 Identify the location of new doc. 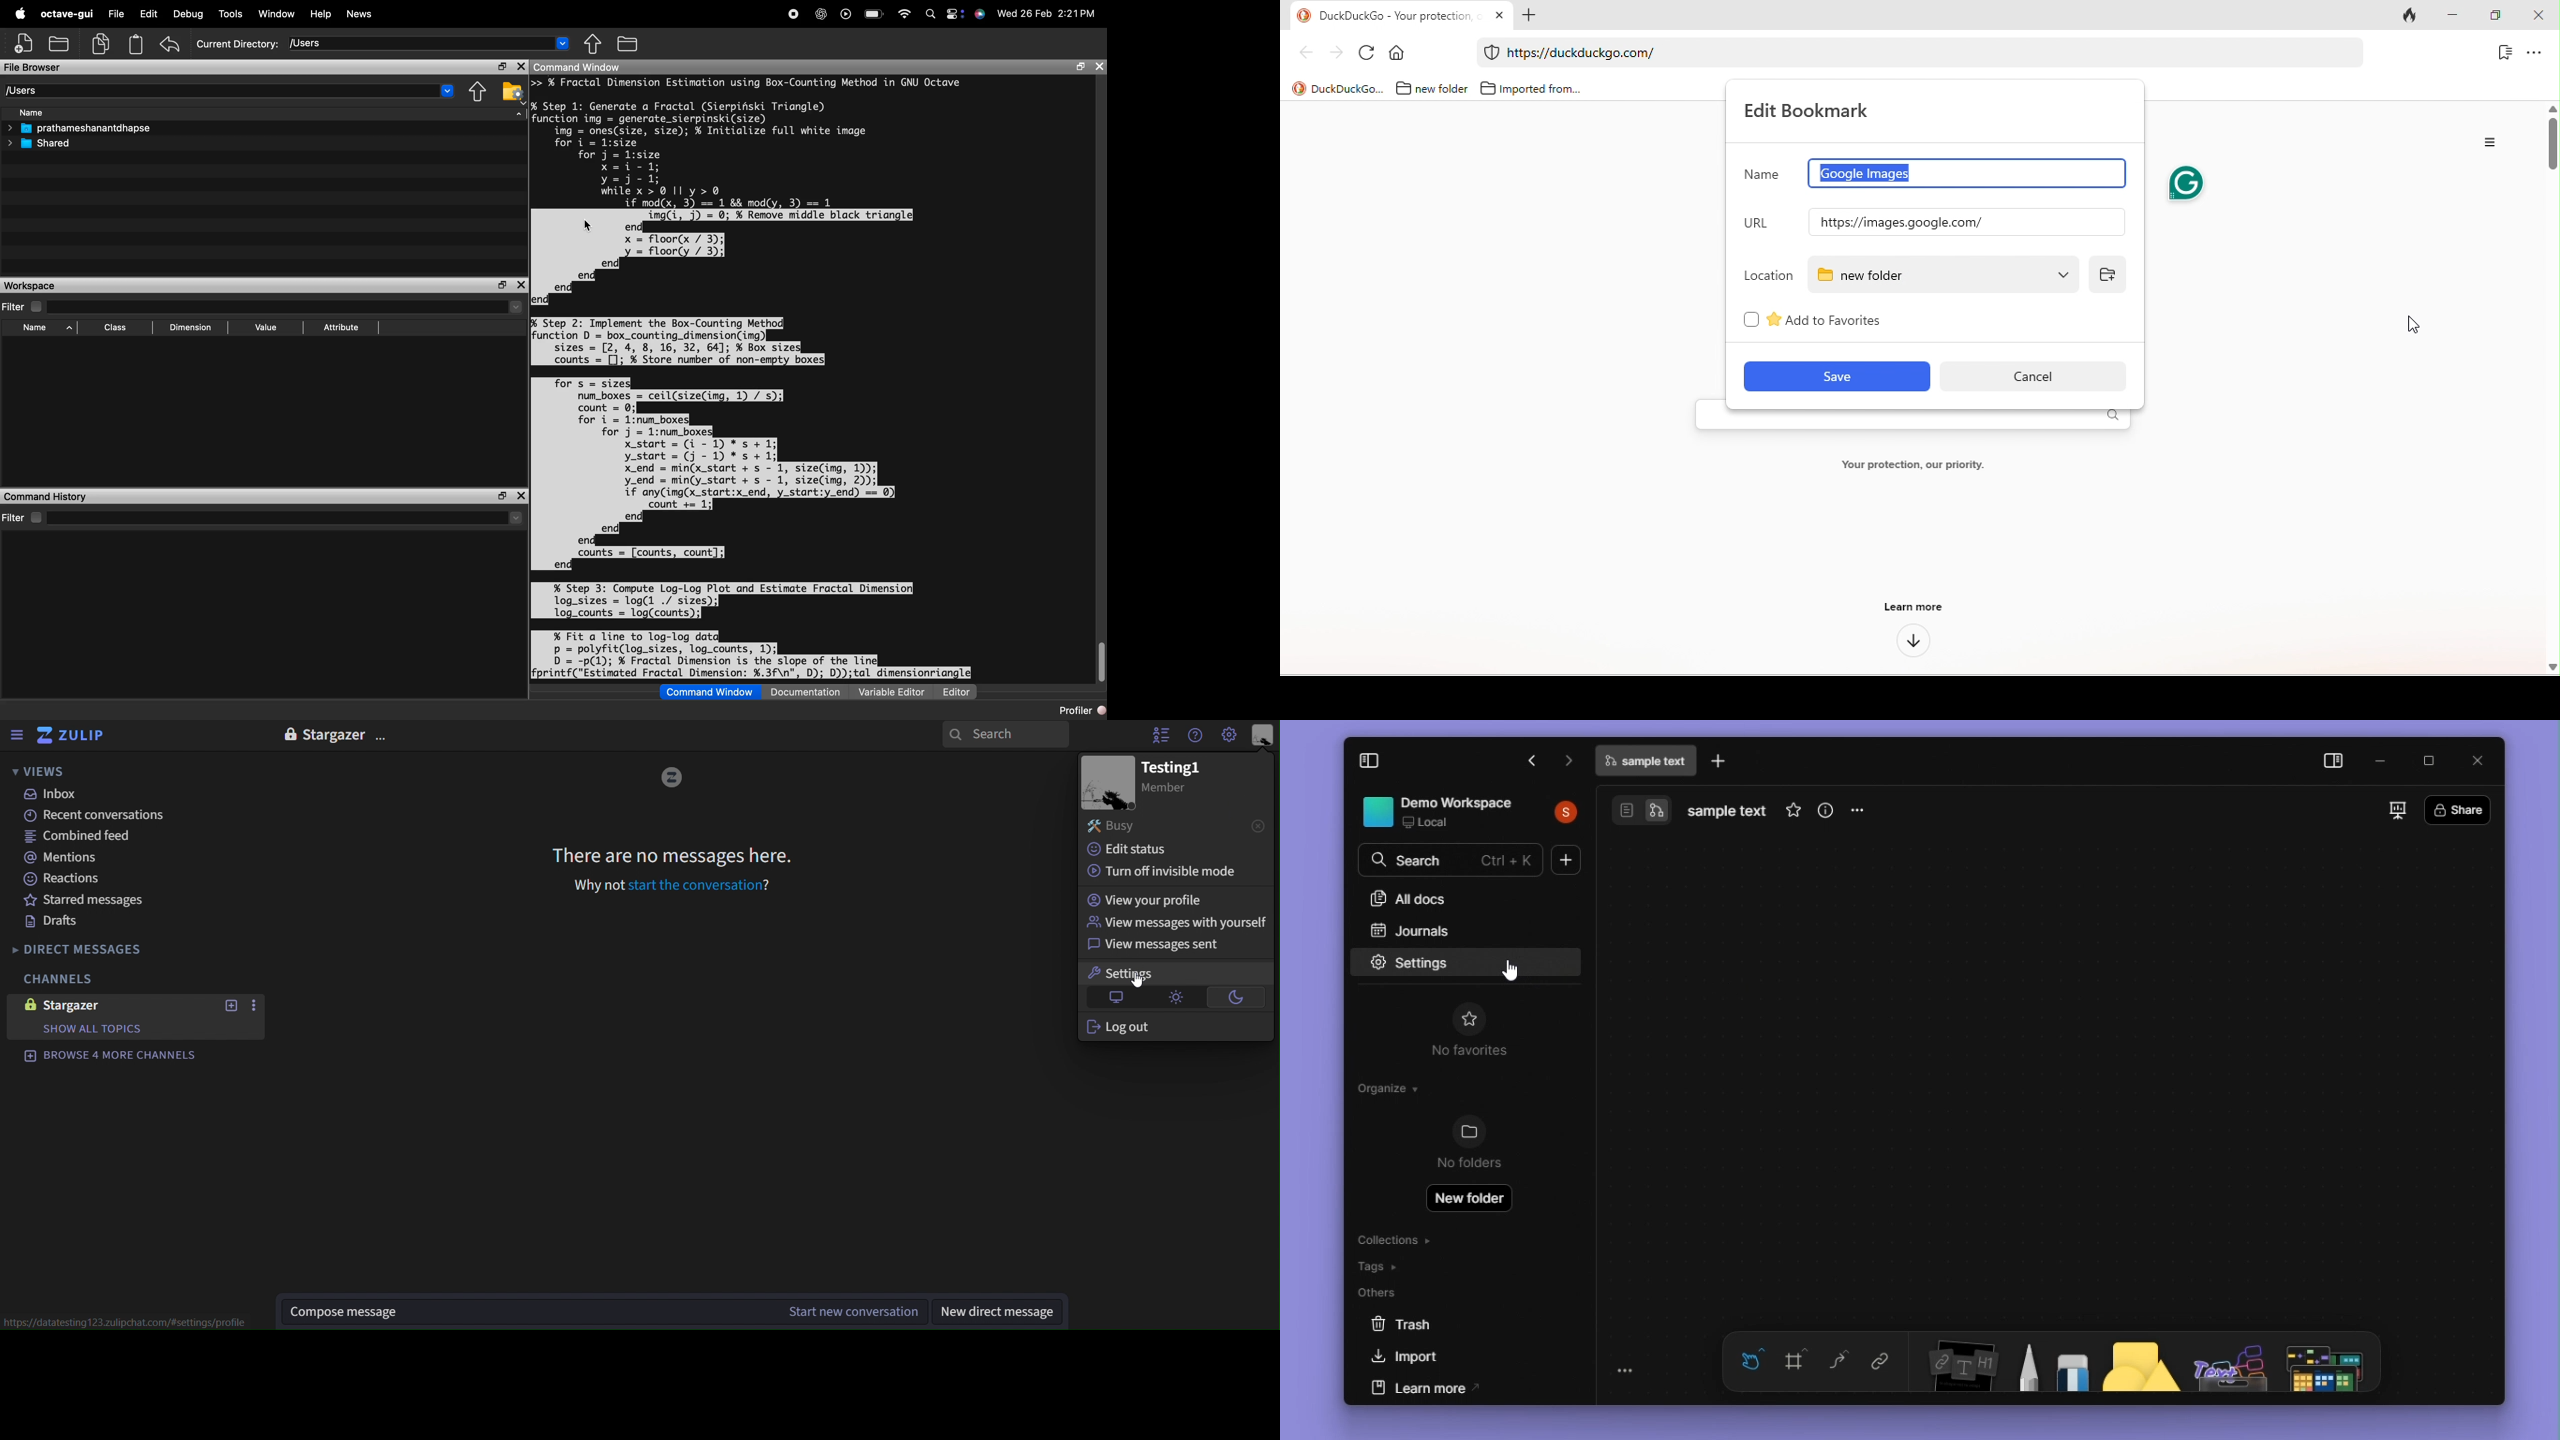
(1570, 861).